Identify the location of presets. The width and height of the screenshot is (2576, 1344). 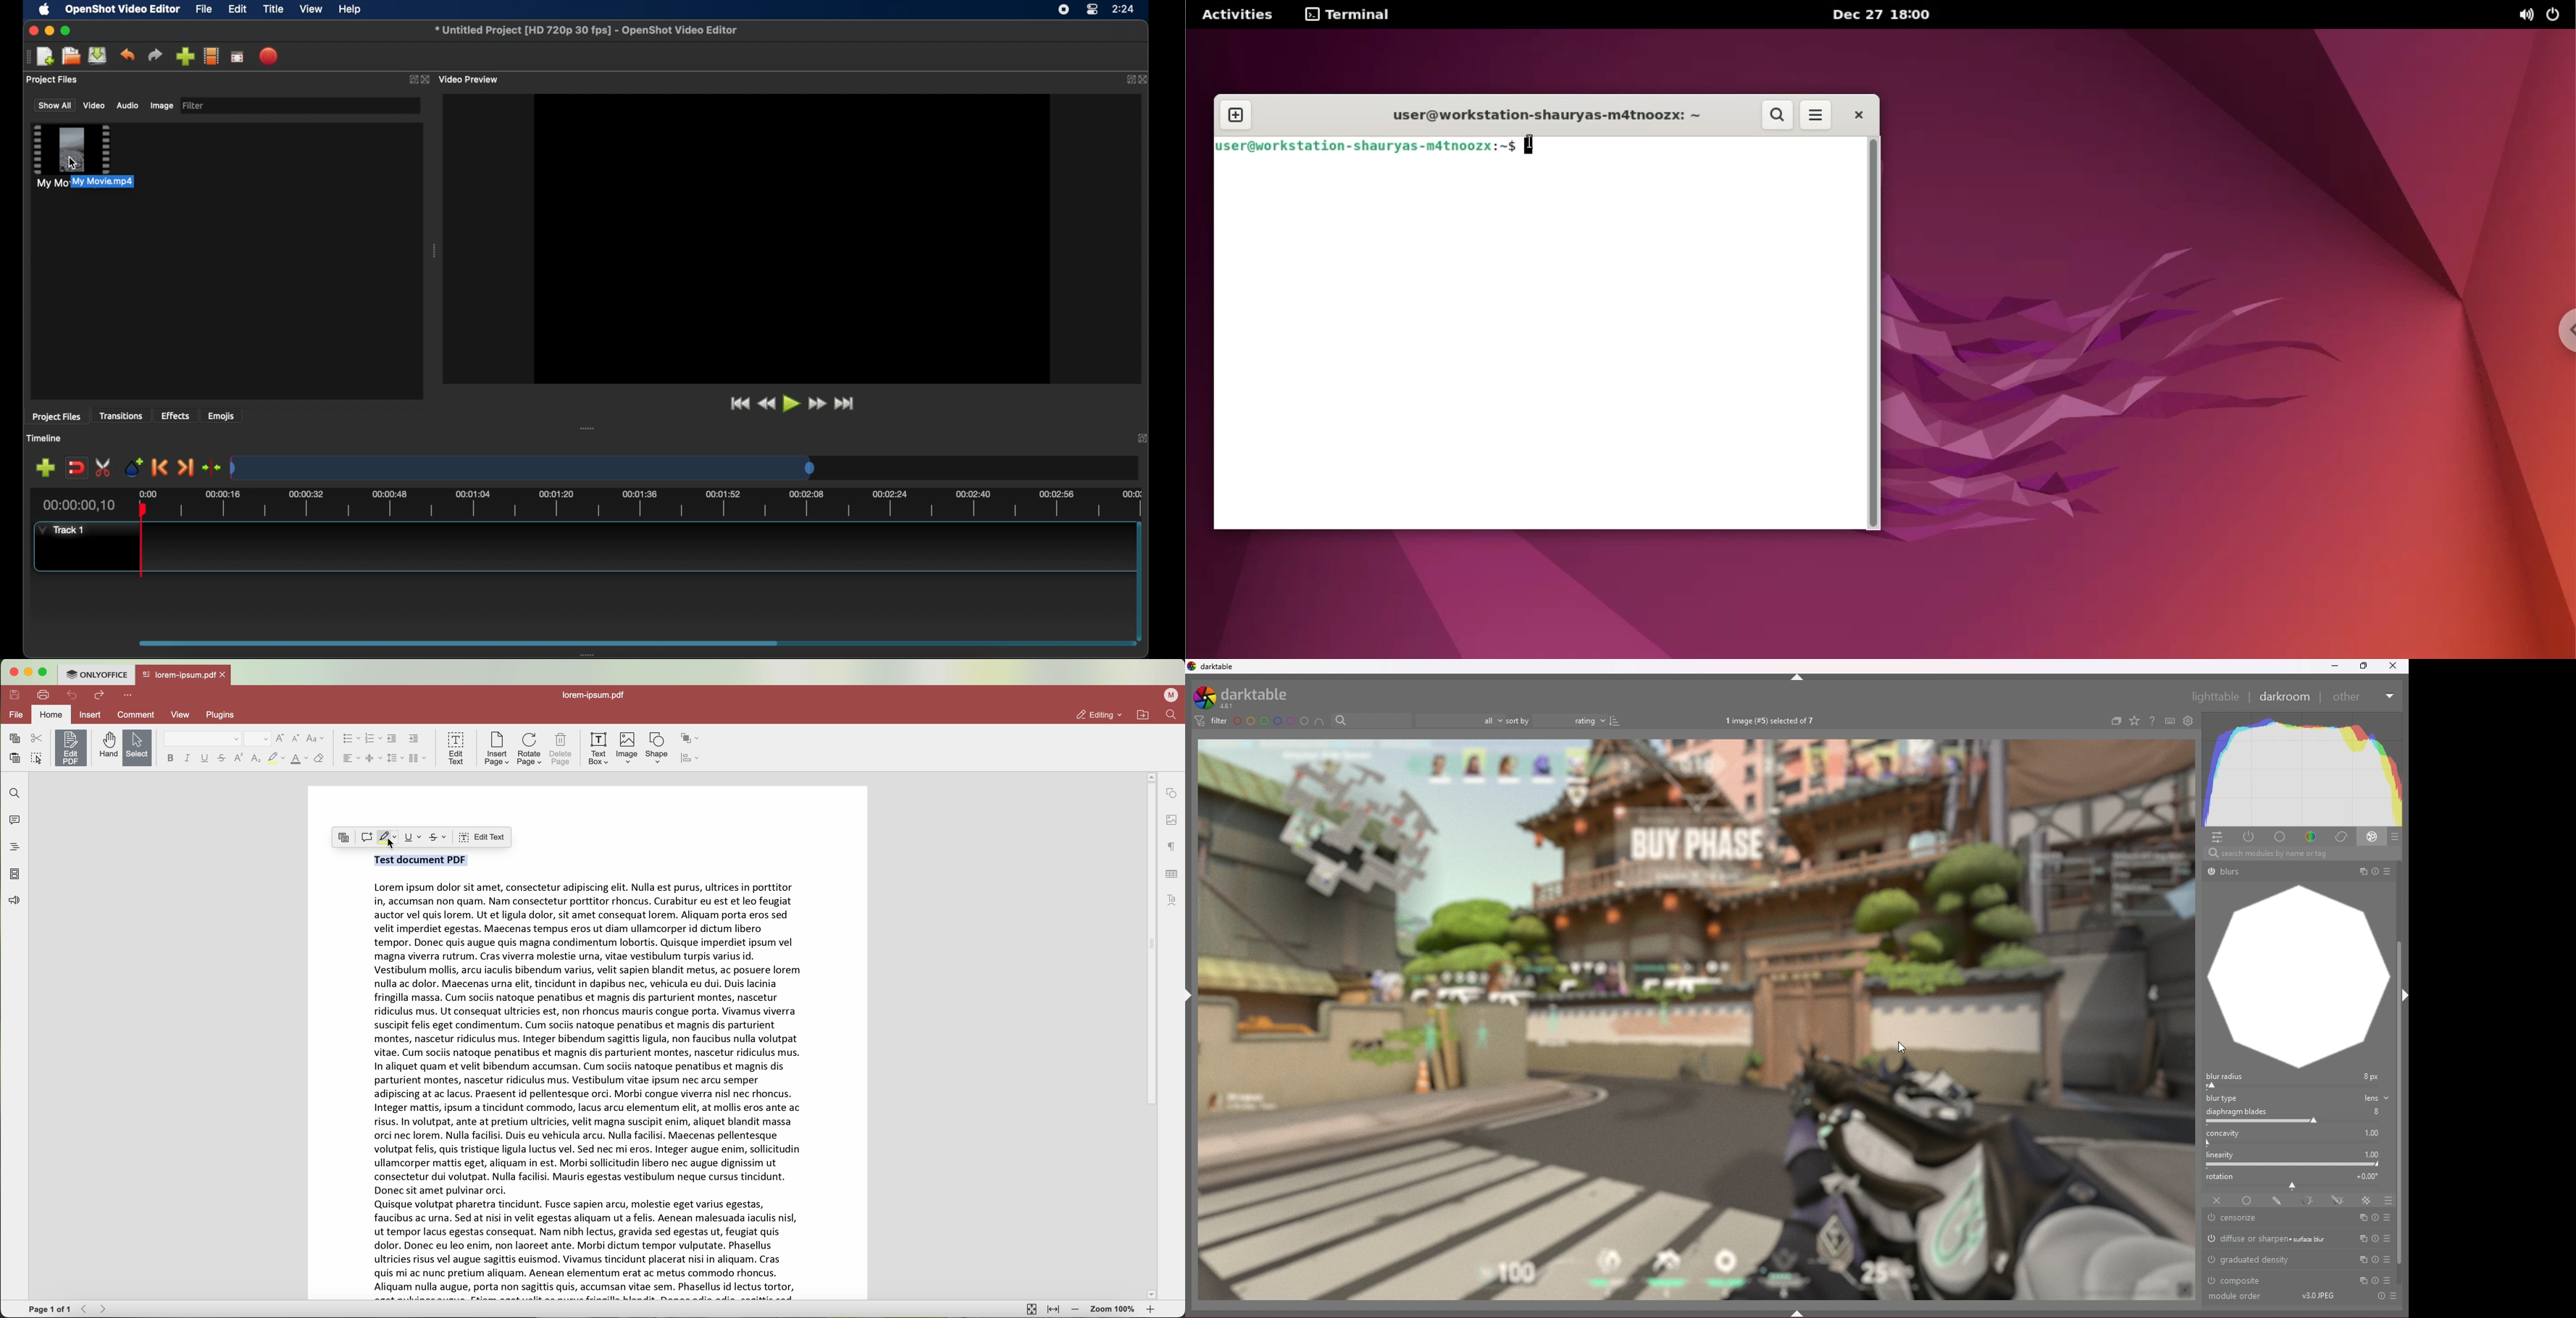
(2388, 1238).